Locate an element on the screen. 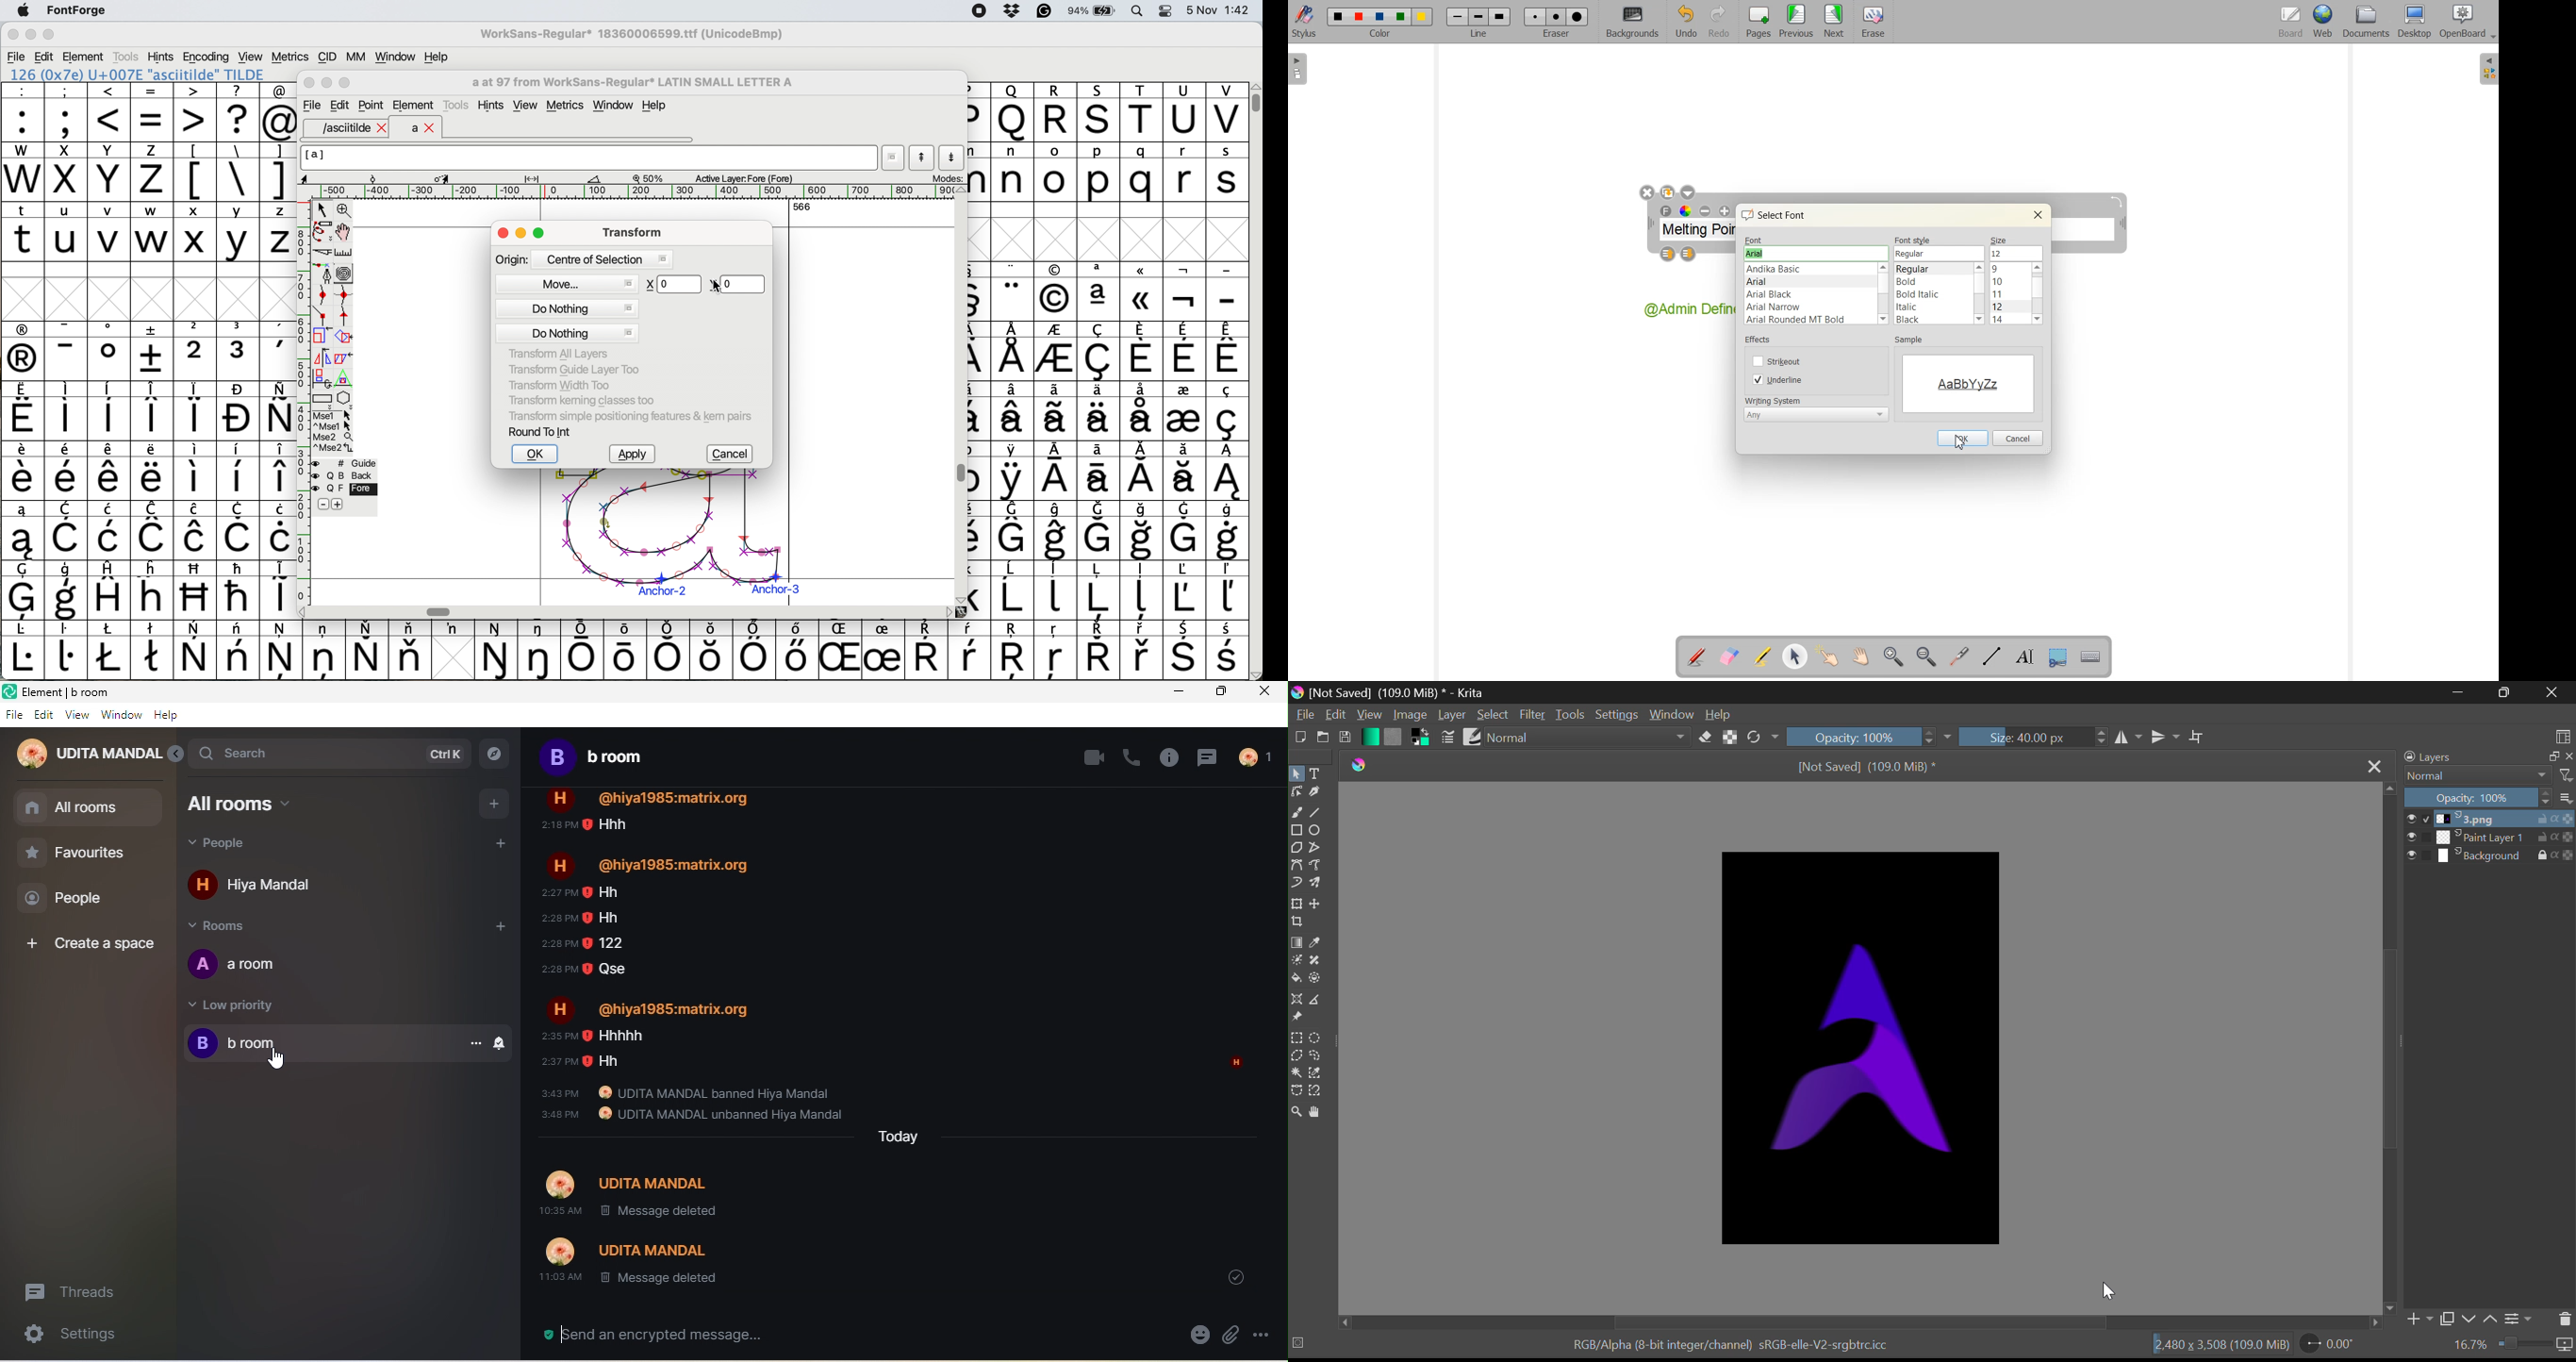 The image size is (2576, 1372). tools is located at coordinates (458, 104).